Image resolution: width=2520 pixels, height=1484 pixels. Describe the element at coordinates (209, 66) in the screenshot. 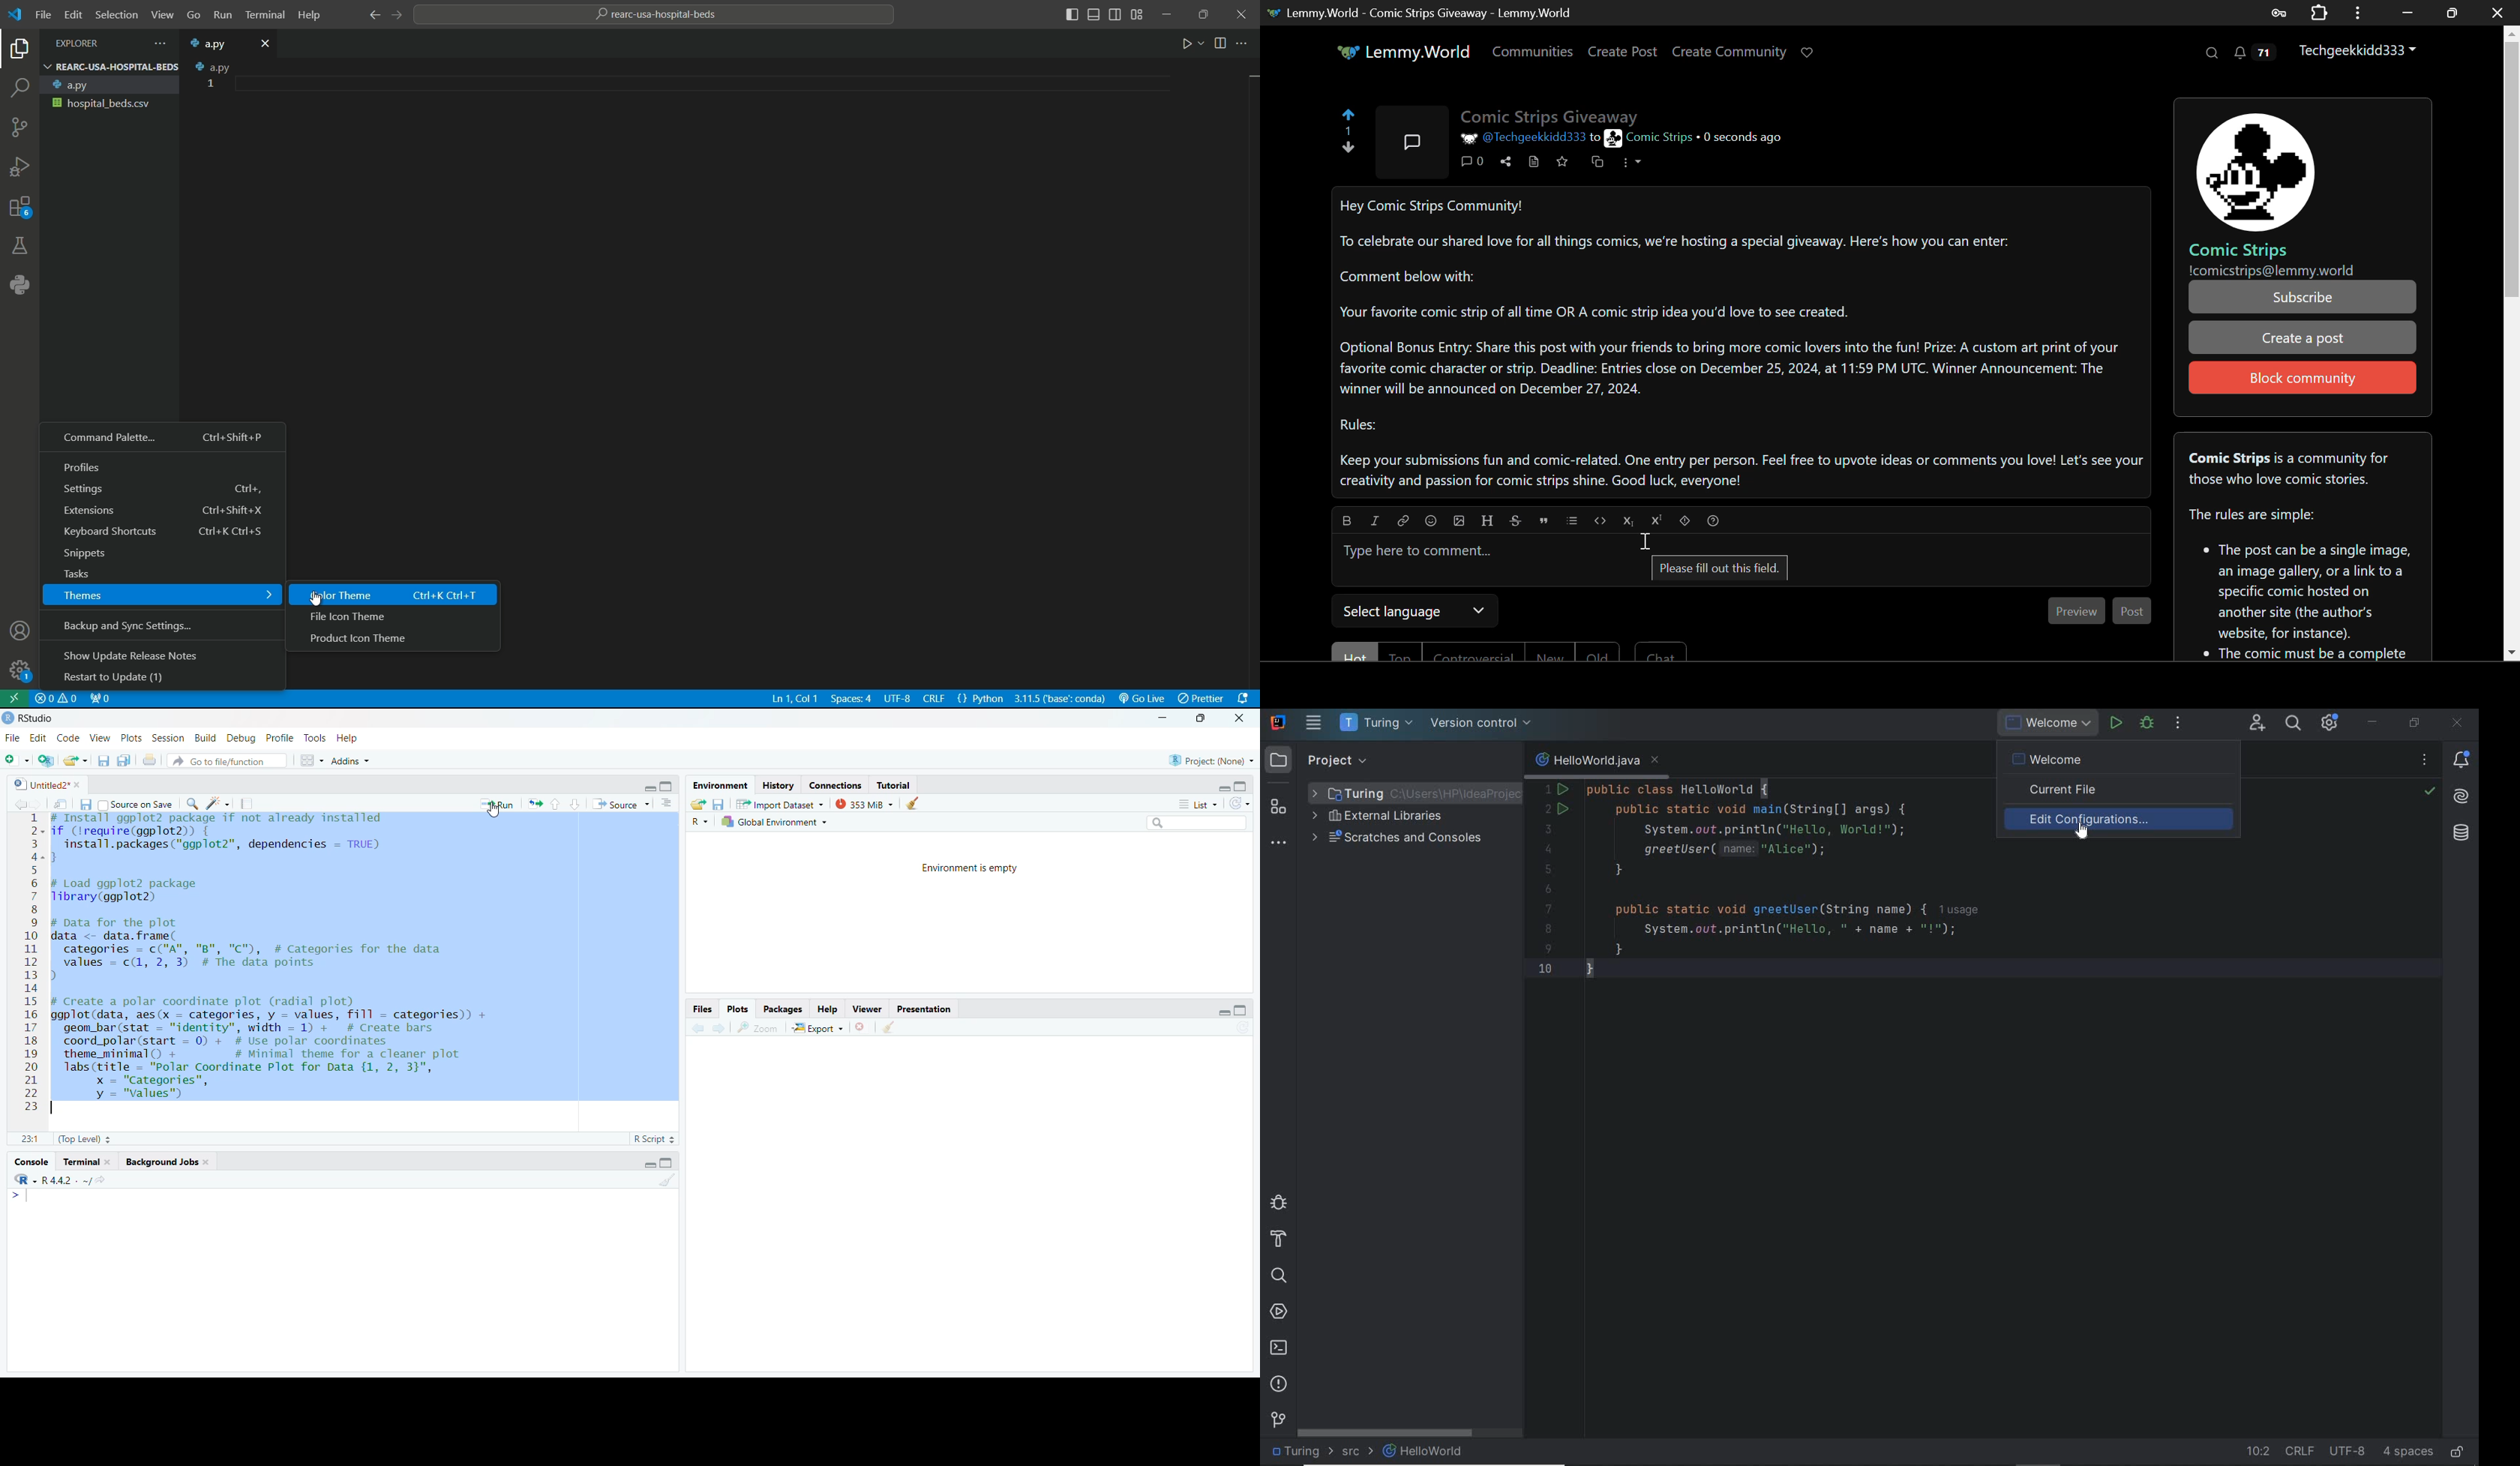

I see `a.py` at that location.